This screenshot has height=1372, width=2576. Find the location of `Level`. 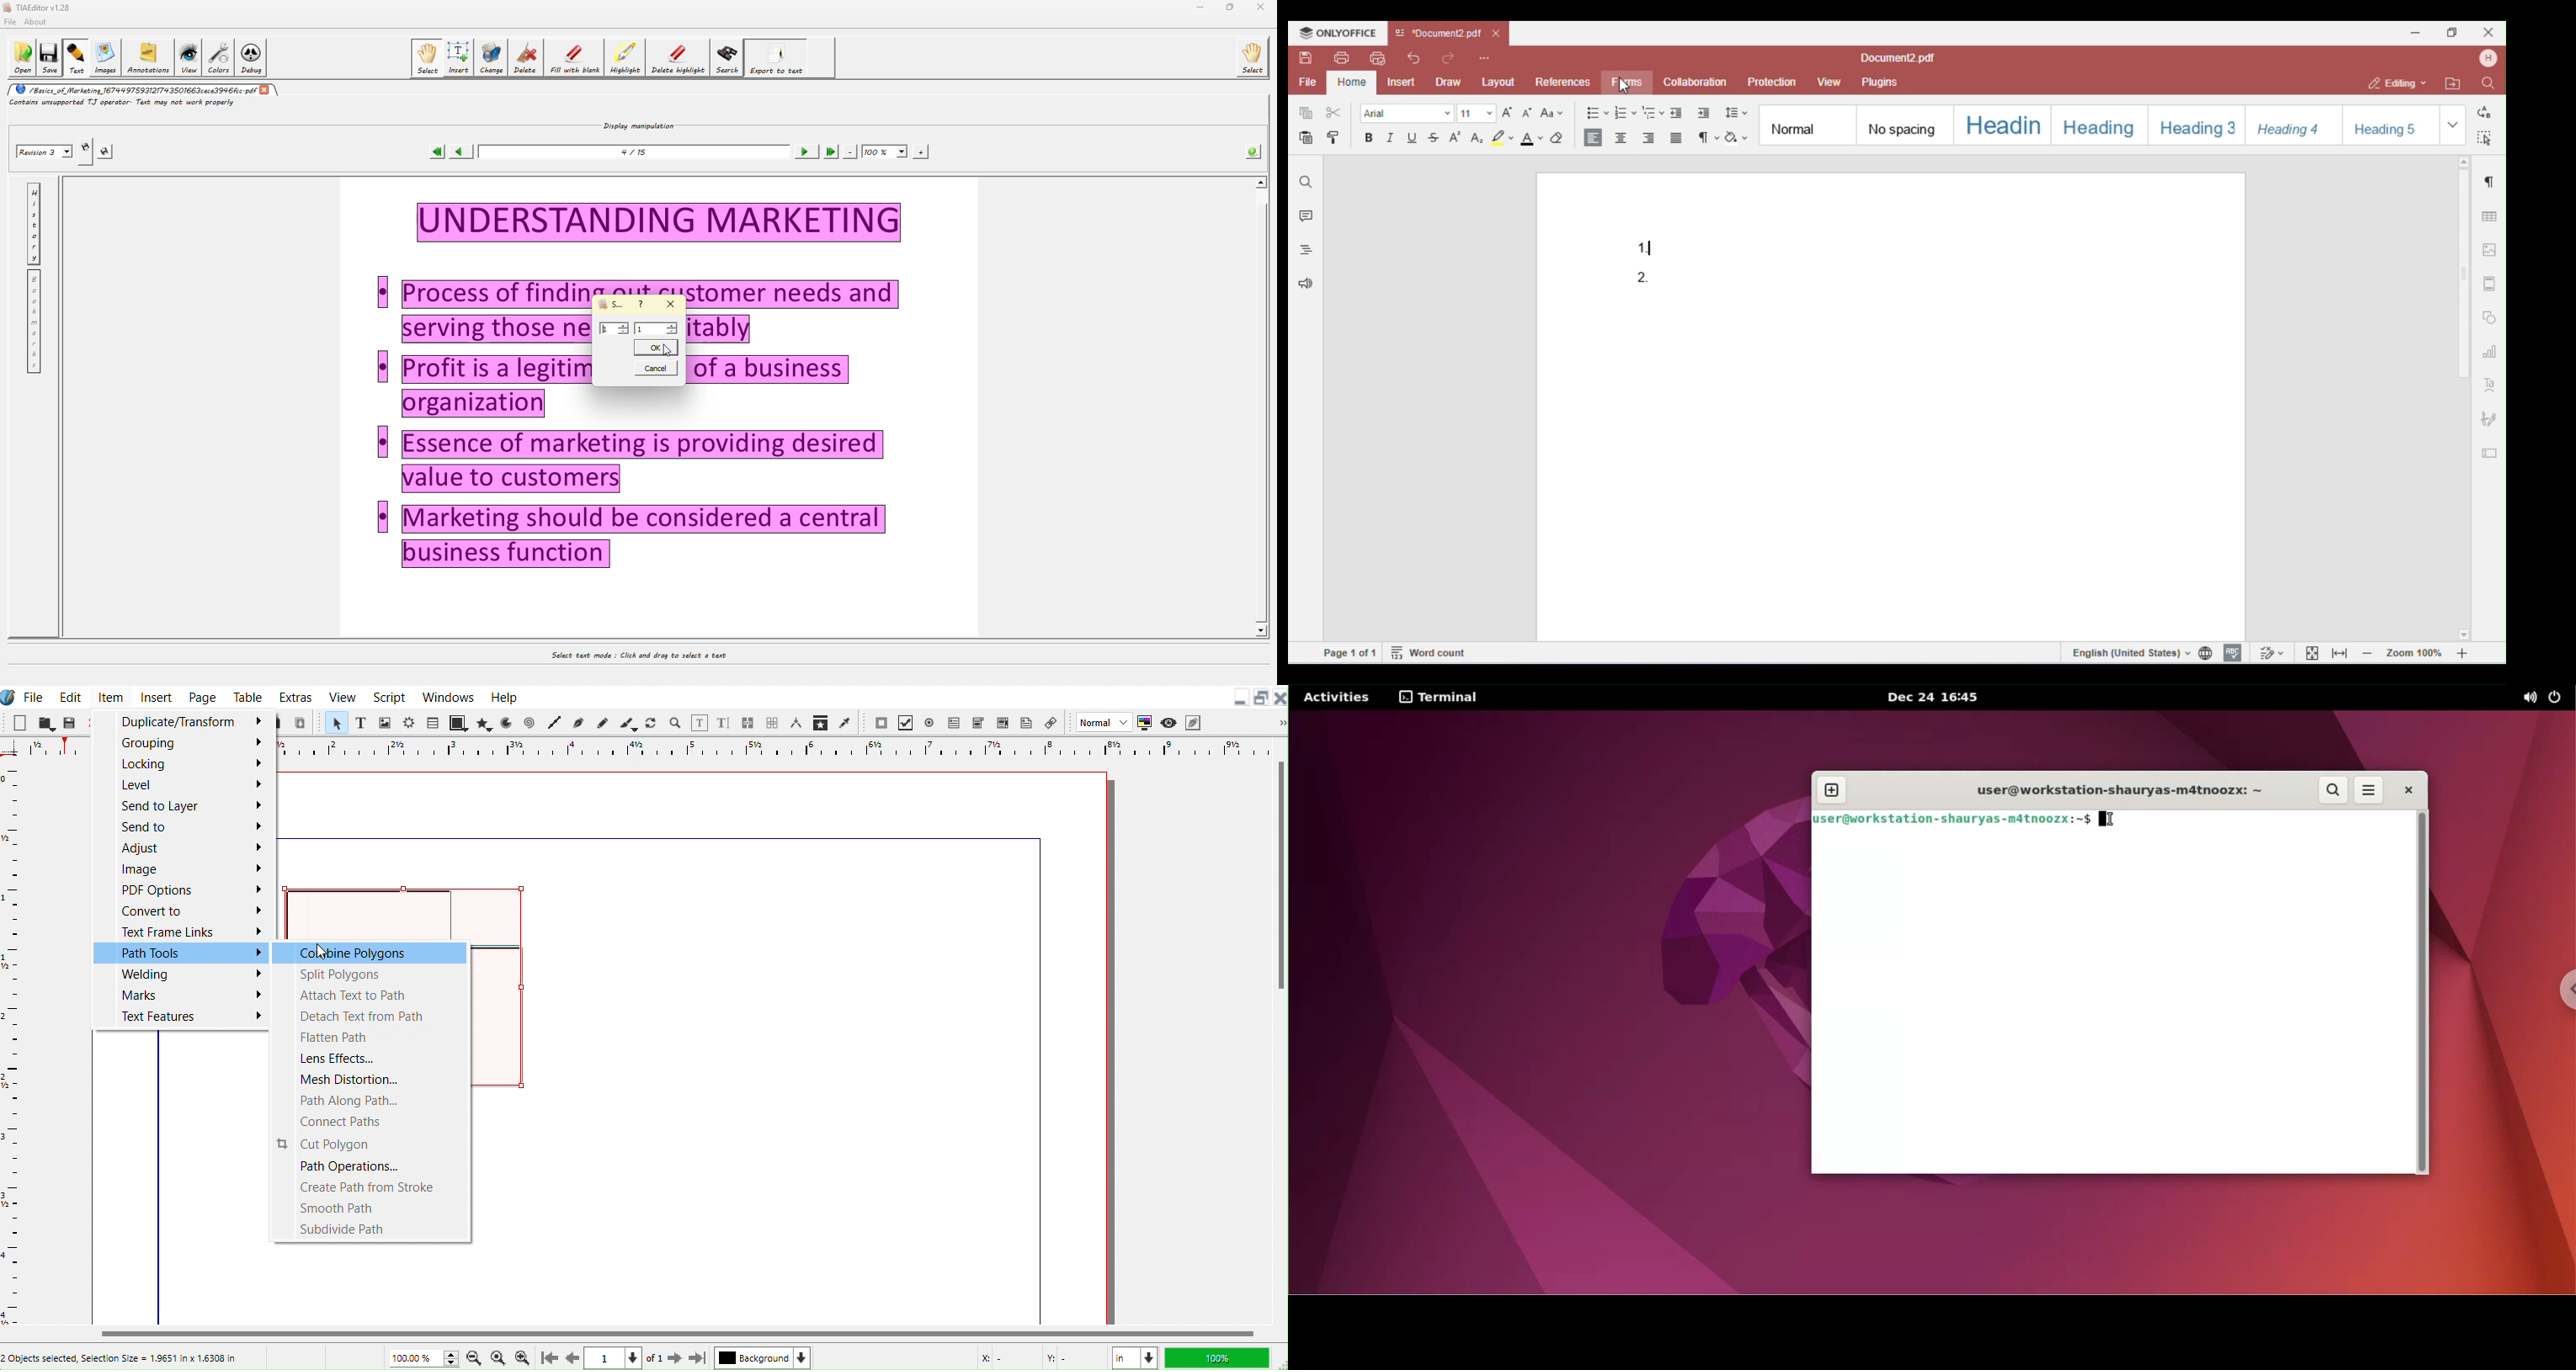

Level is located at coordinates (183, 784).